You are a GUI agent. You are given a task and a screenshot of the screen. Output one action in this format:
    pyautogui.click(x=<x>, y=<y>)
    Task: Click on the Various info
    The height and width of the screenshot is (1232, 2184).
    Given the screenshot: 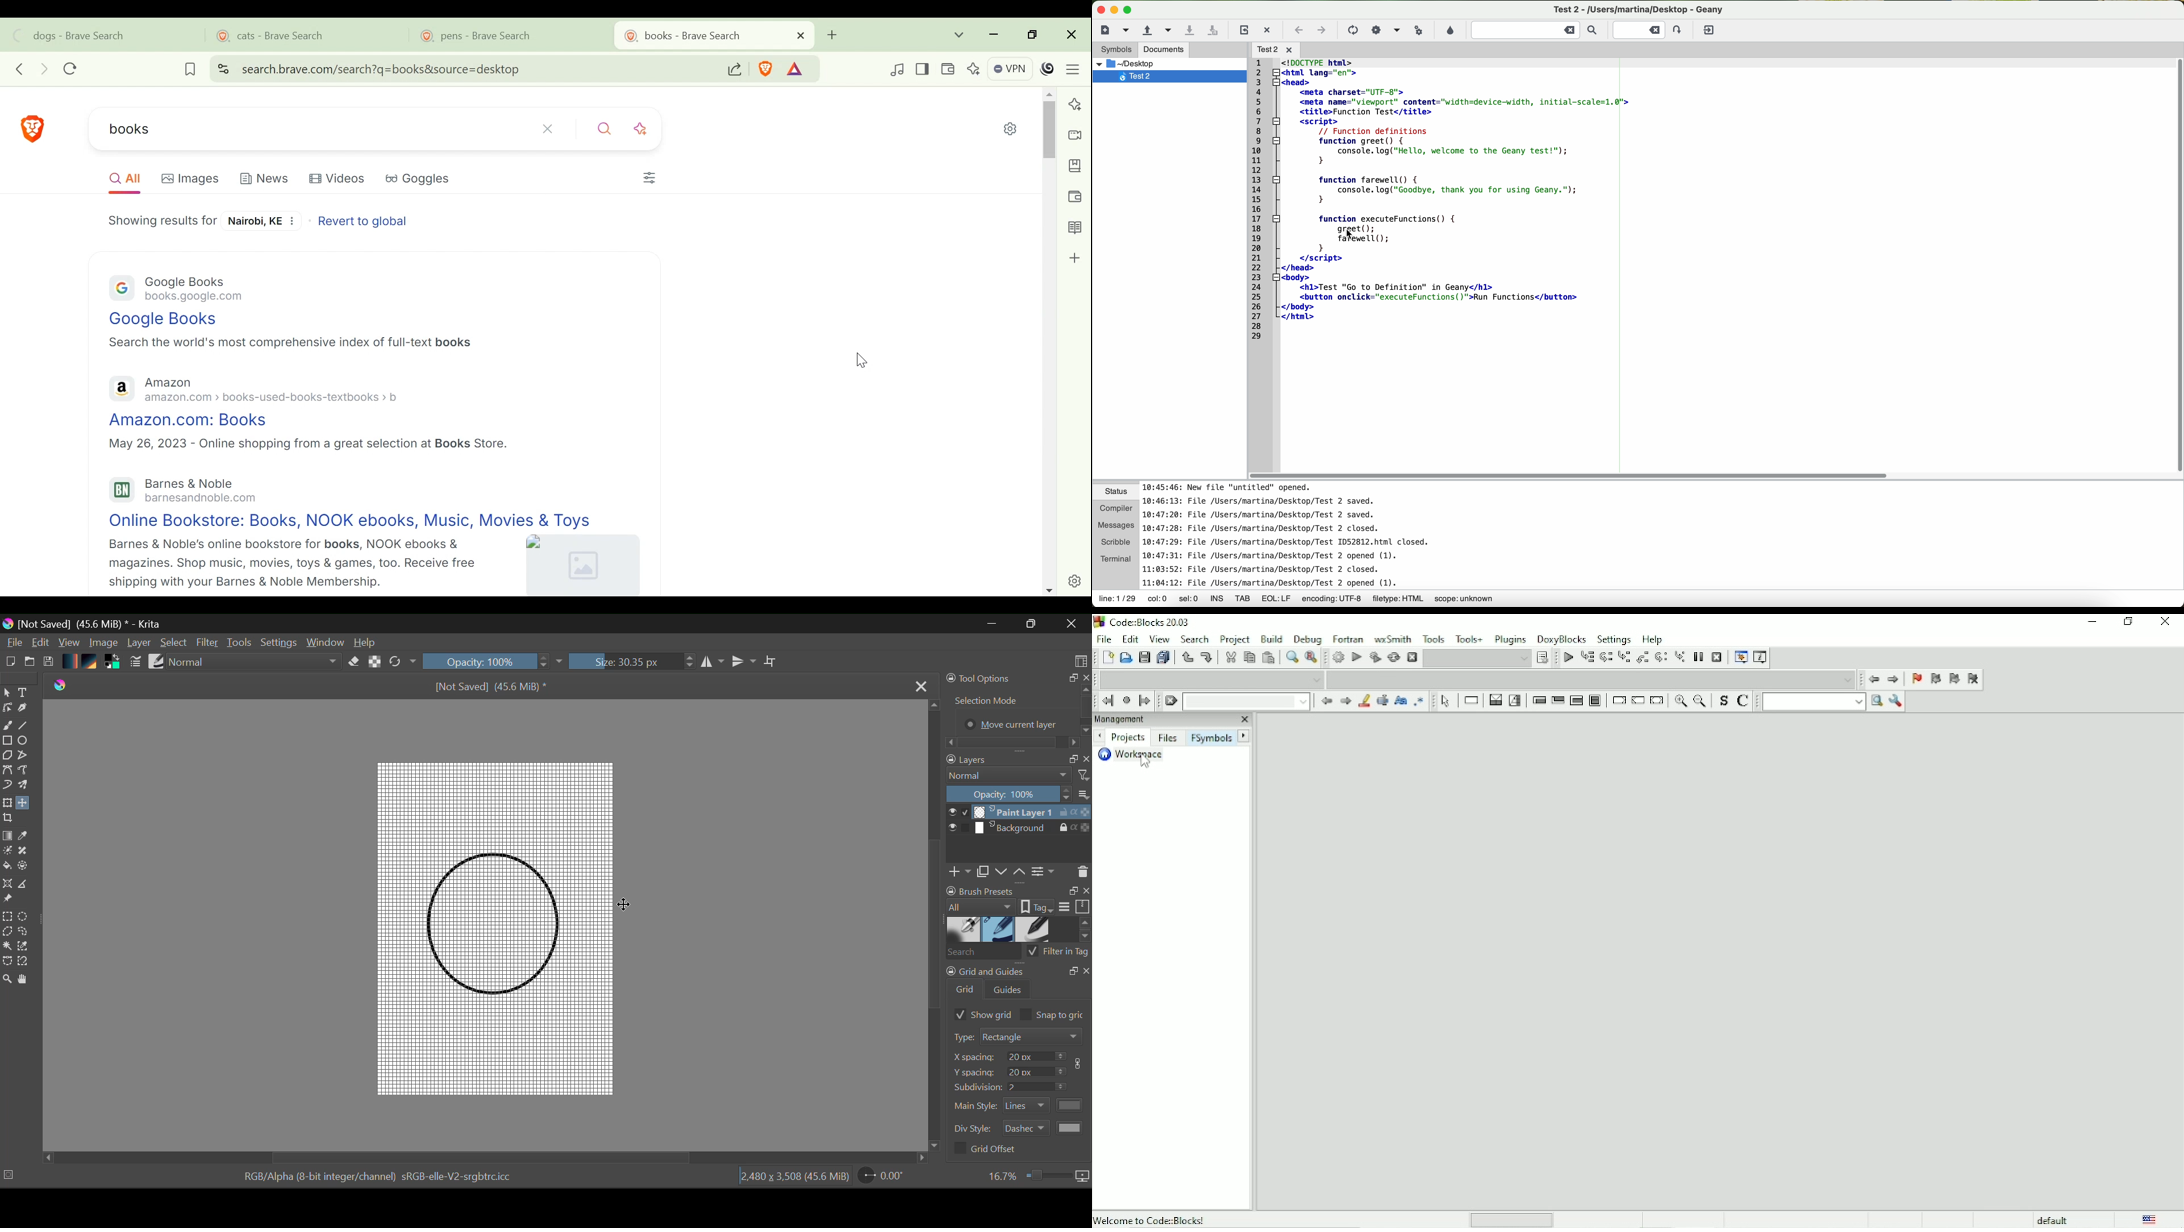 What is the action you would take?
    pyautogui.click(x=1760, y=658)
    